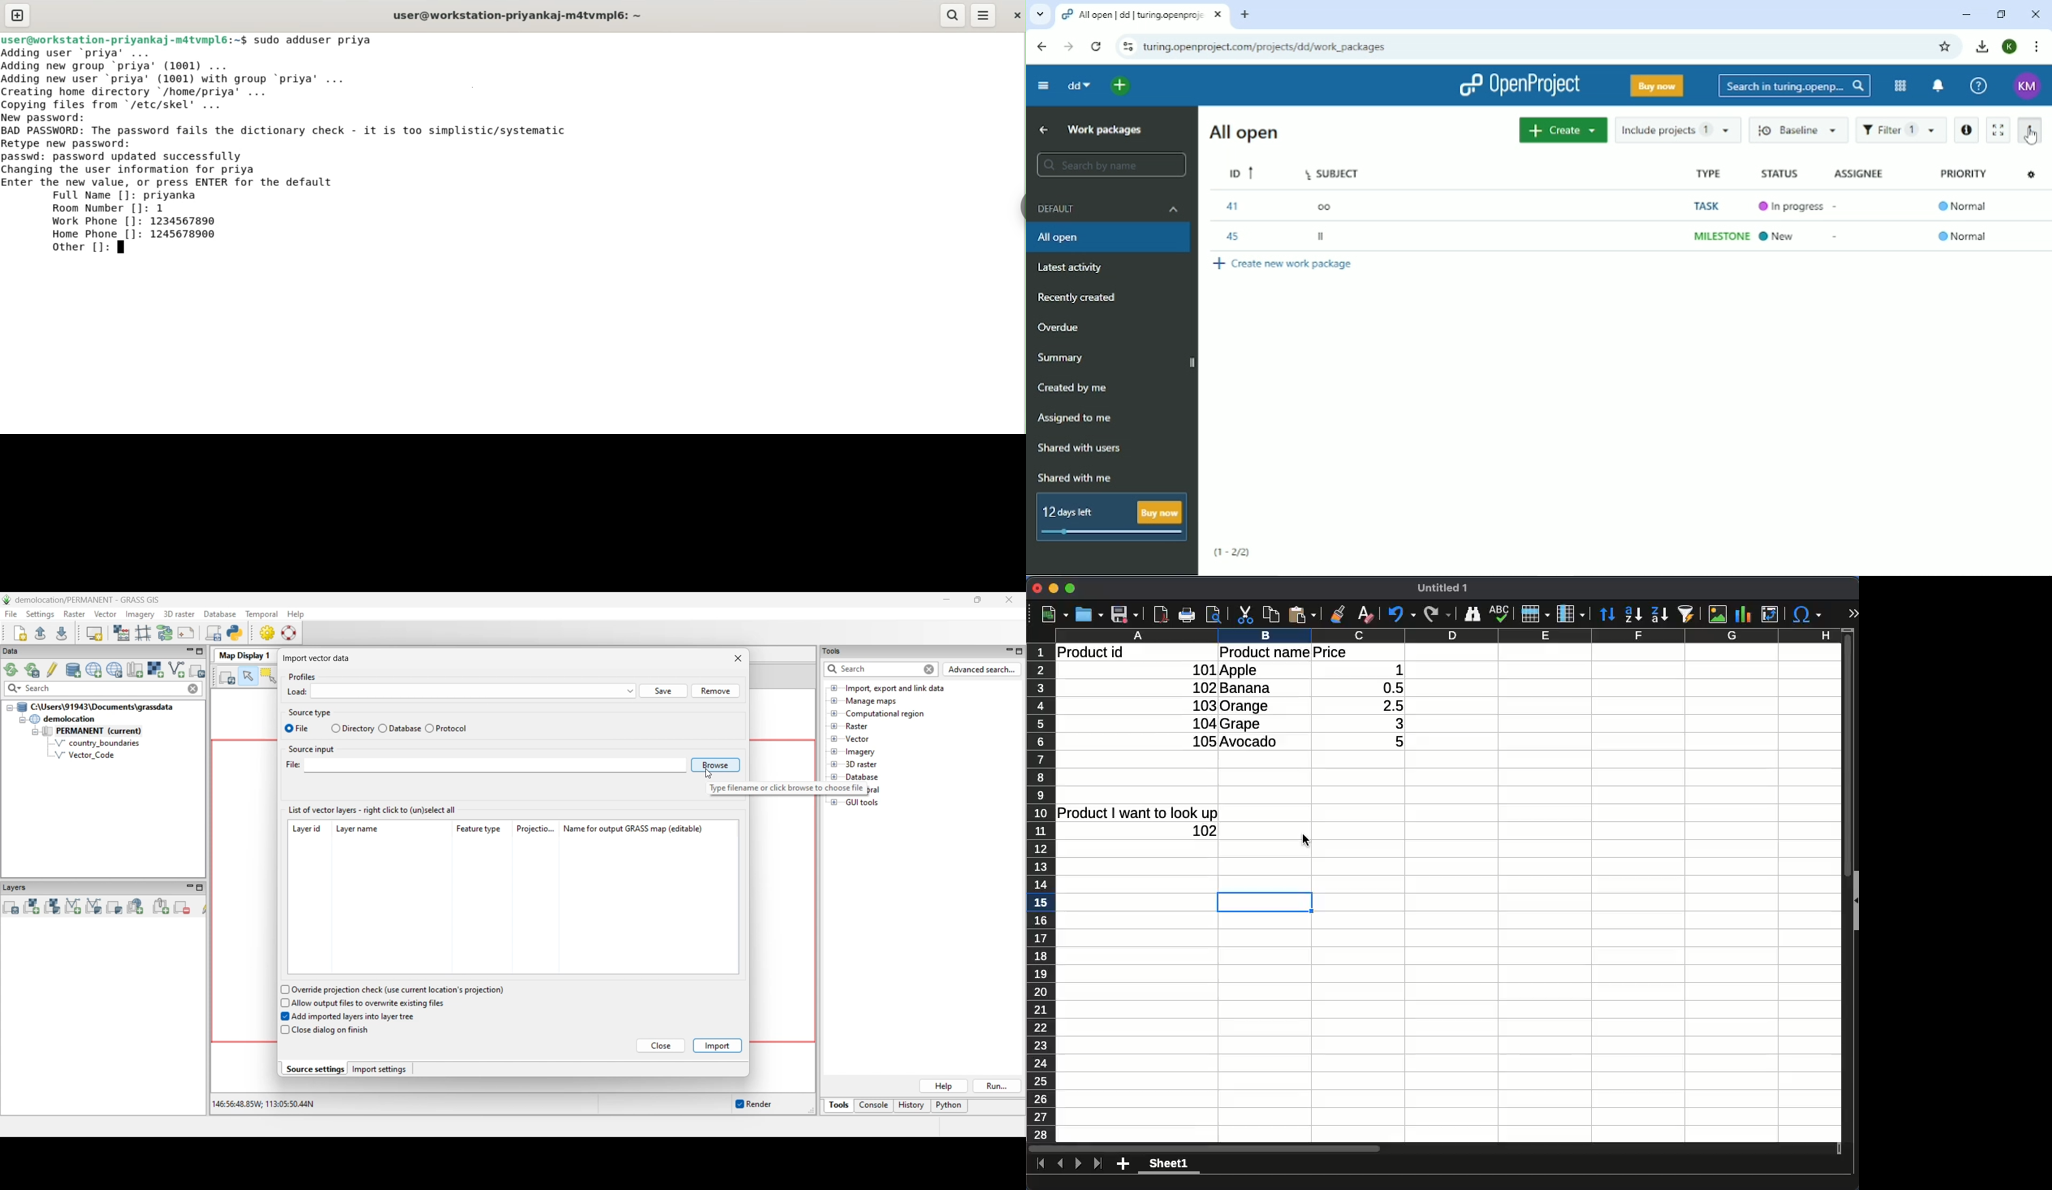  I want to click on Collapse project menu, so click(1043, 86).